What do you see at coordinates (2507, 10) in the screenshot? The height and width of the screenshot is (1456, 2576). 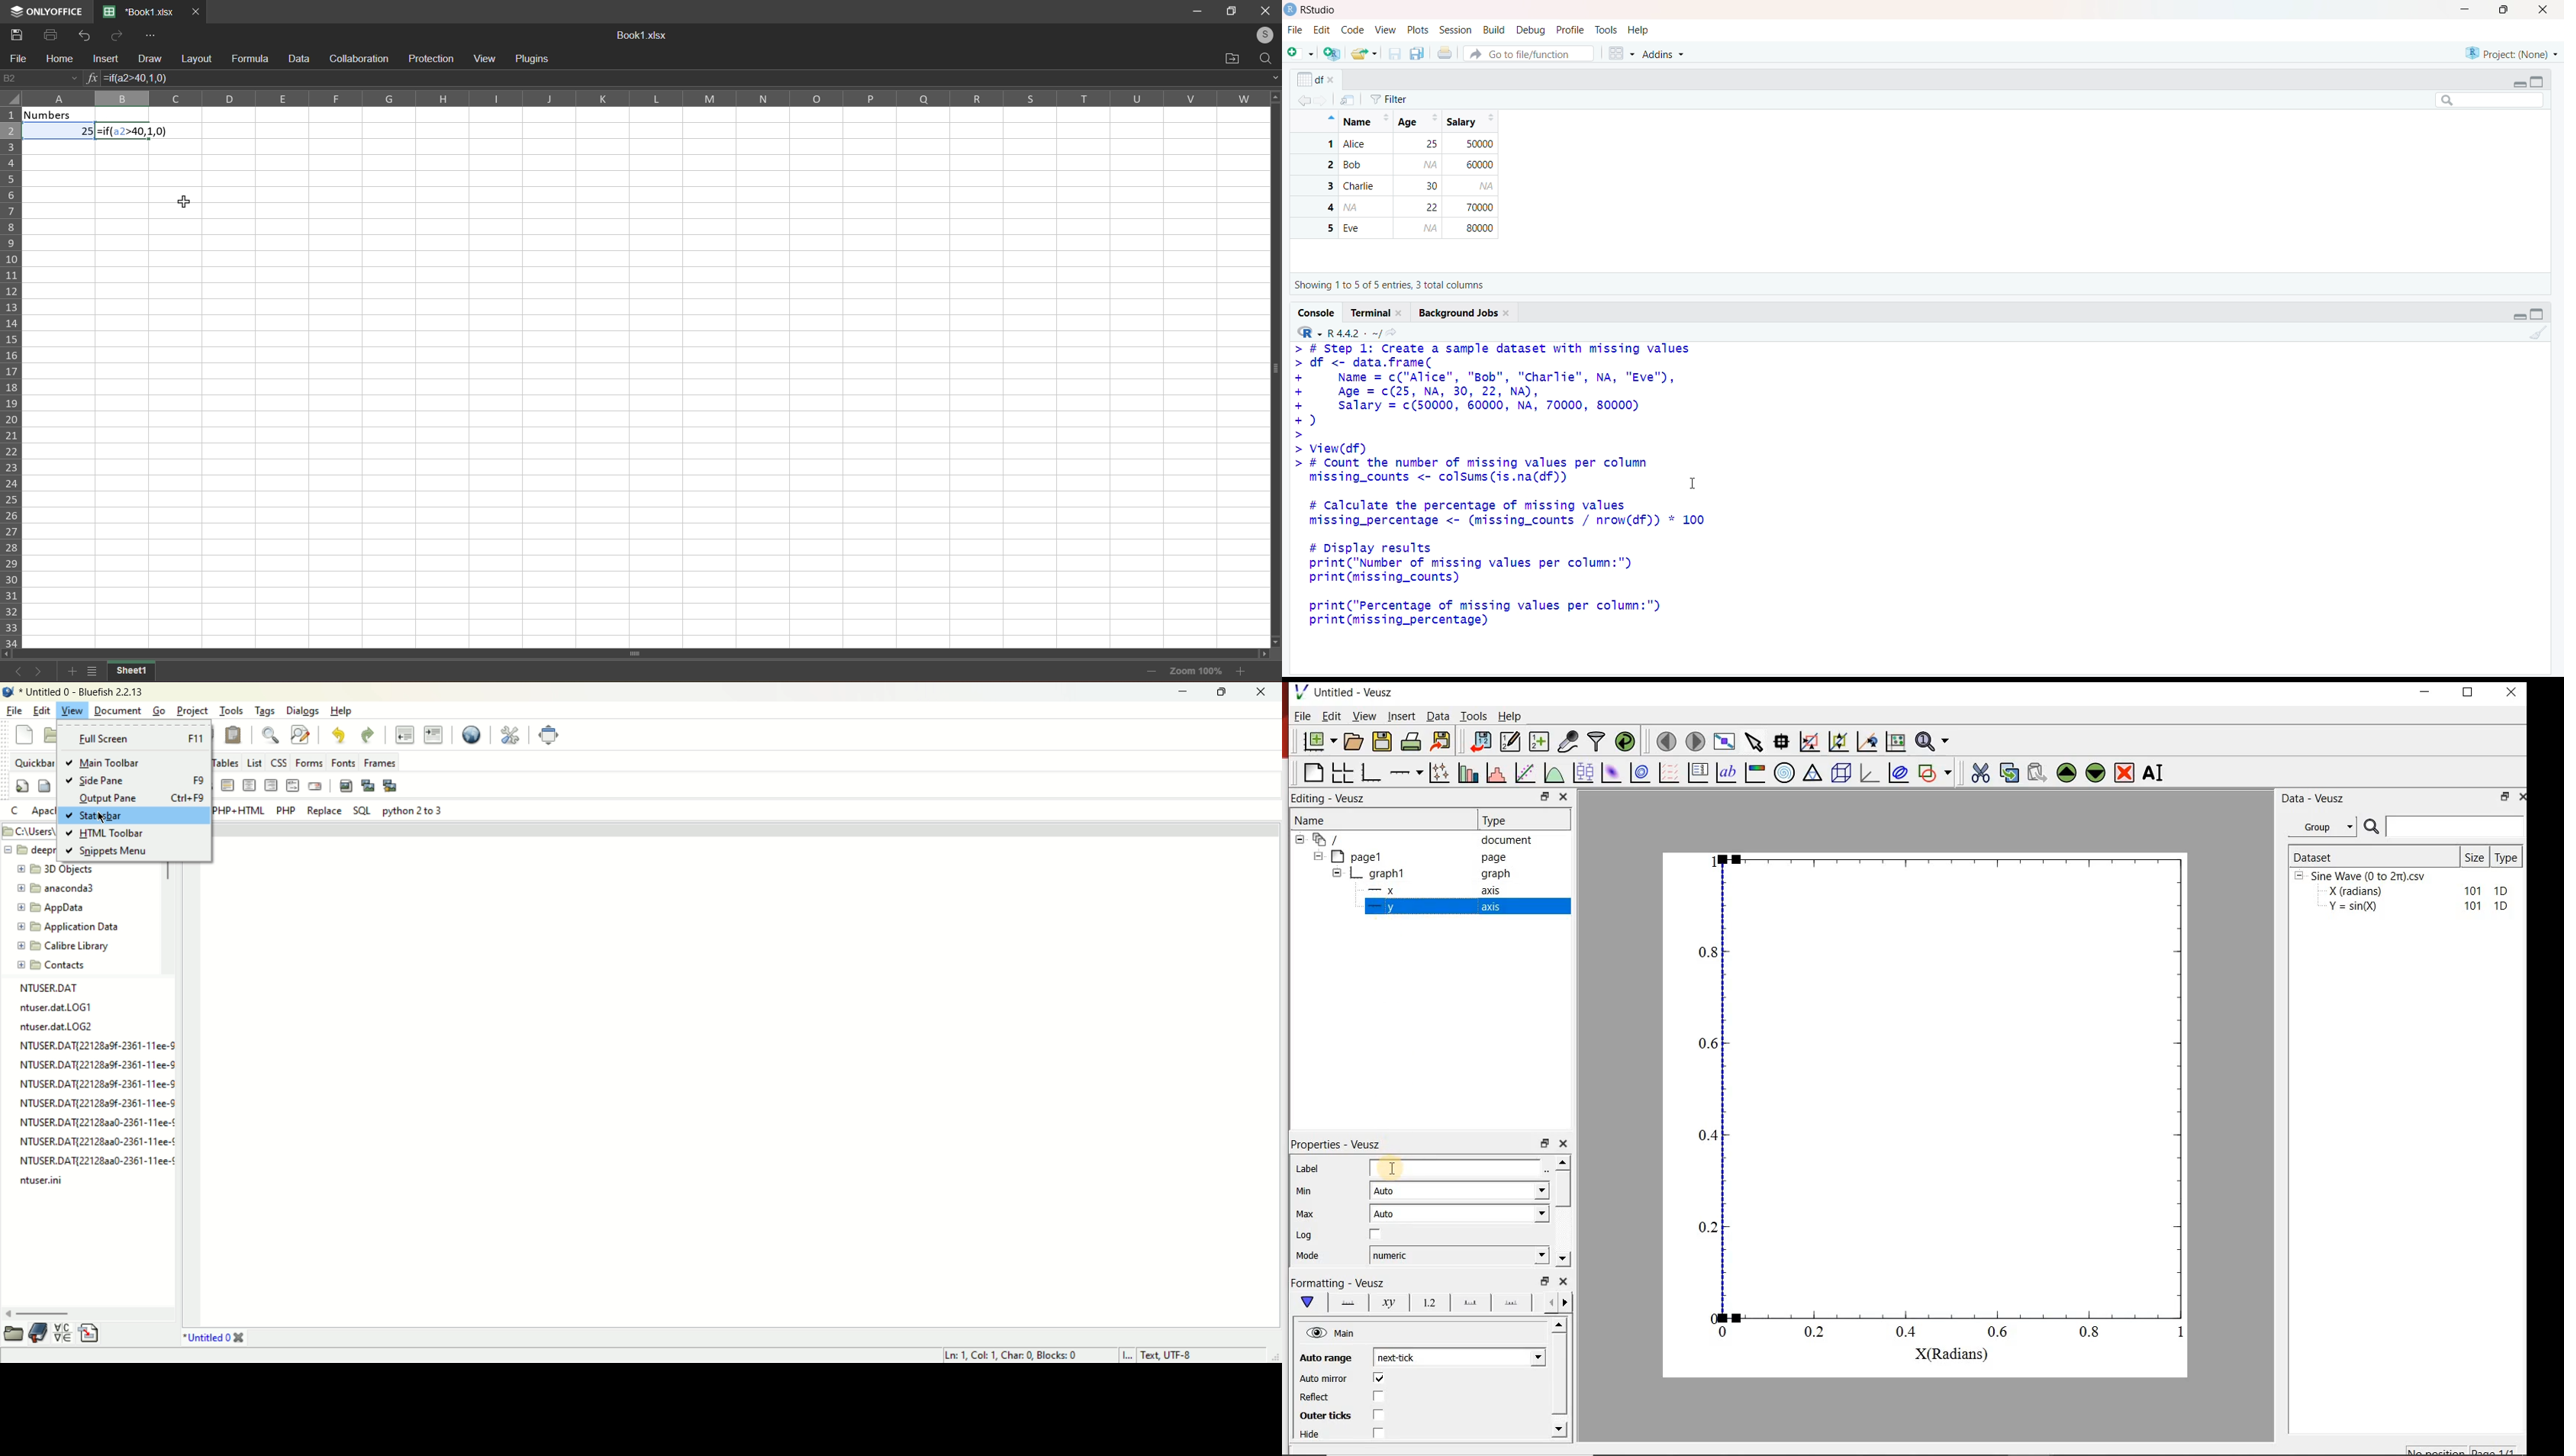 I see `Maximize` at bounding box center [2507, 10].